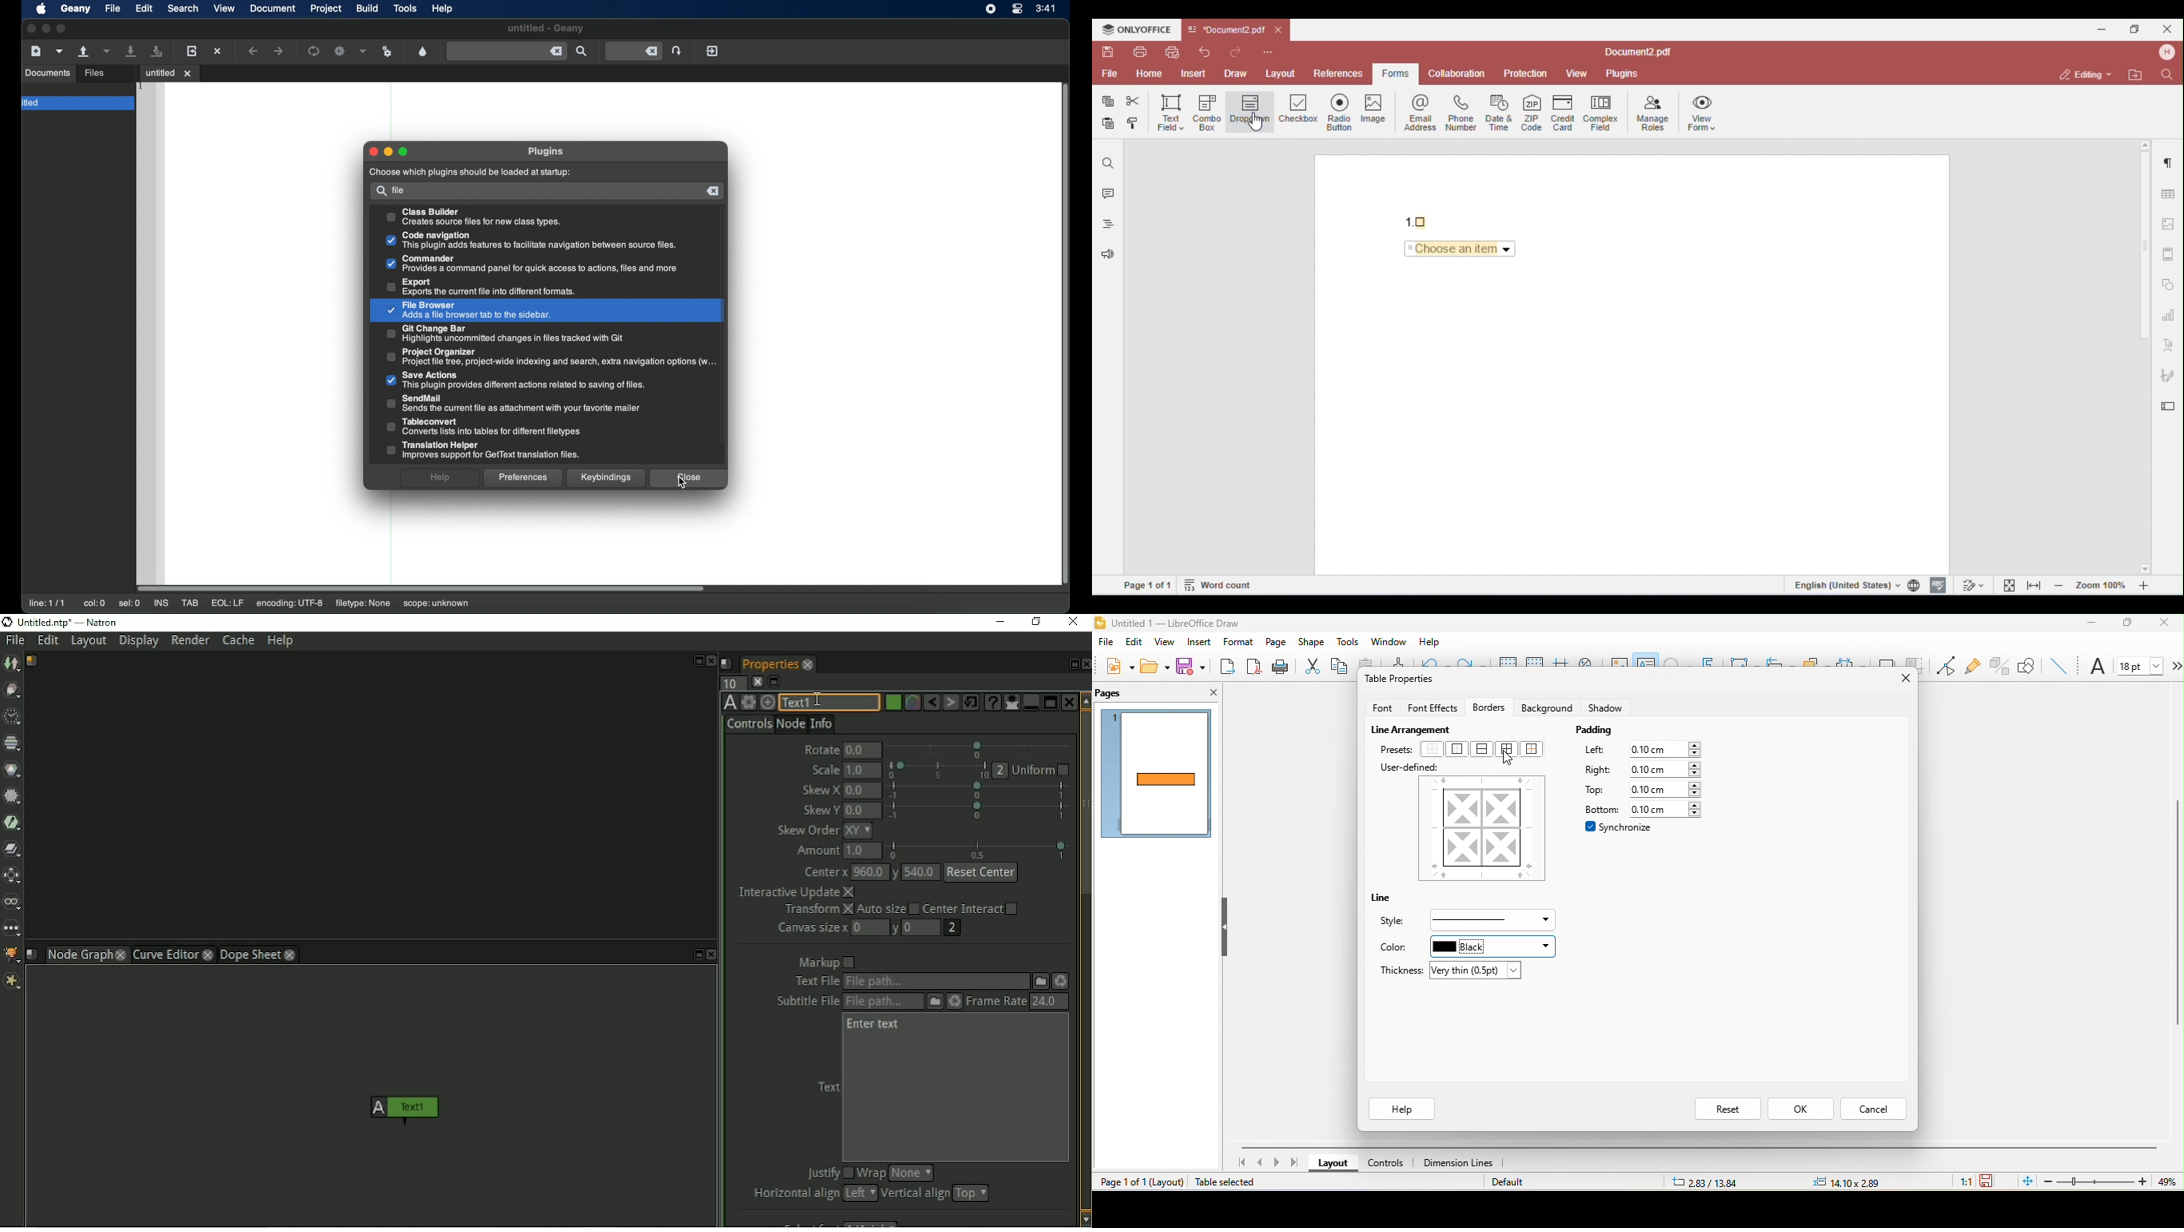  What do you see at coordinates (1190, 666) in the screenshot?
I see `save` at bounding box center [1190, 666].